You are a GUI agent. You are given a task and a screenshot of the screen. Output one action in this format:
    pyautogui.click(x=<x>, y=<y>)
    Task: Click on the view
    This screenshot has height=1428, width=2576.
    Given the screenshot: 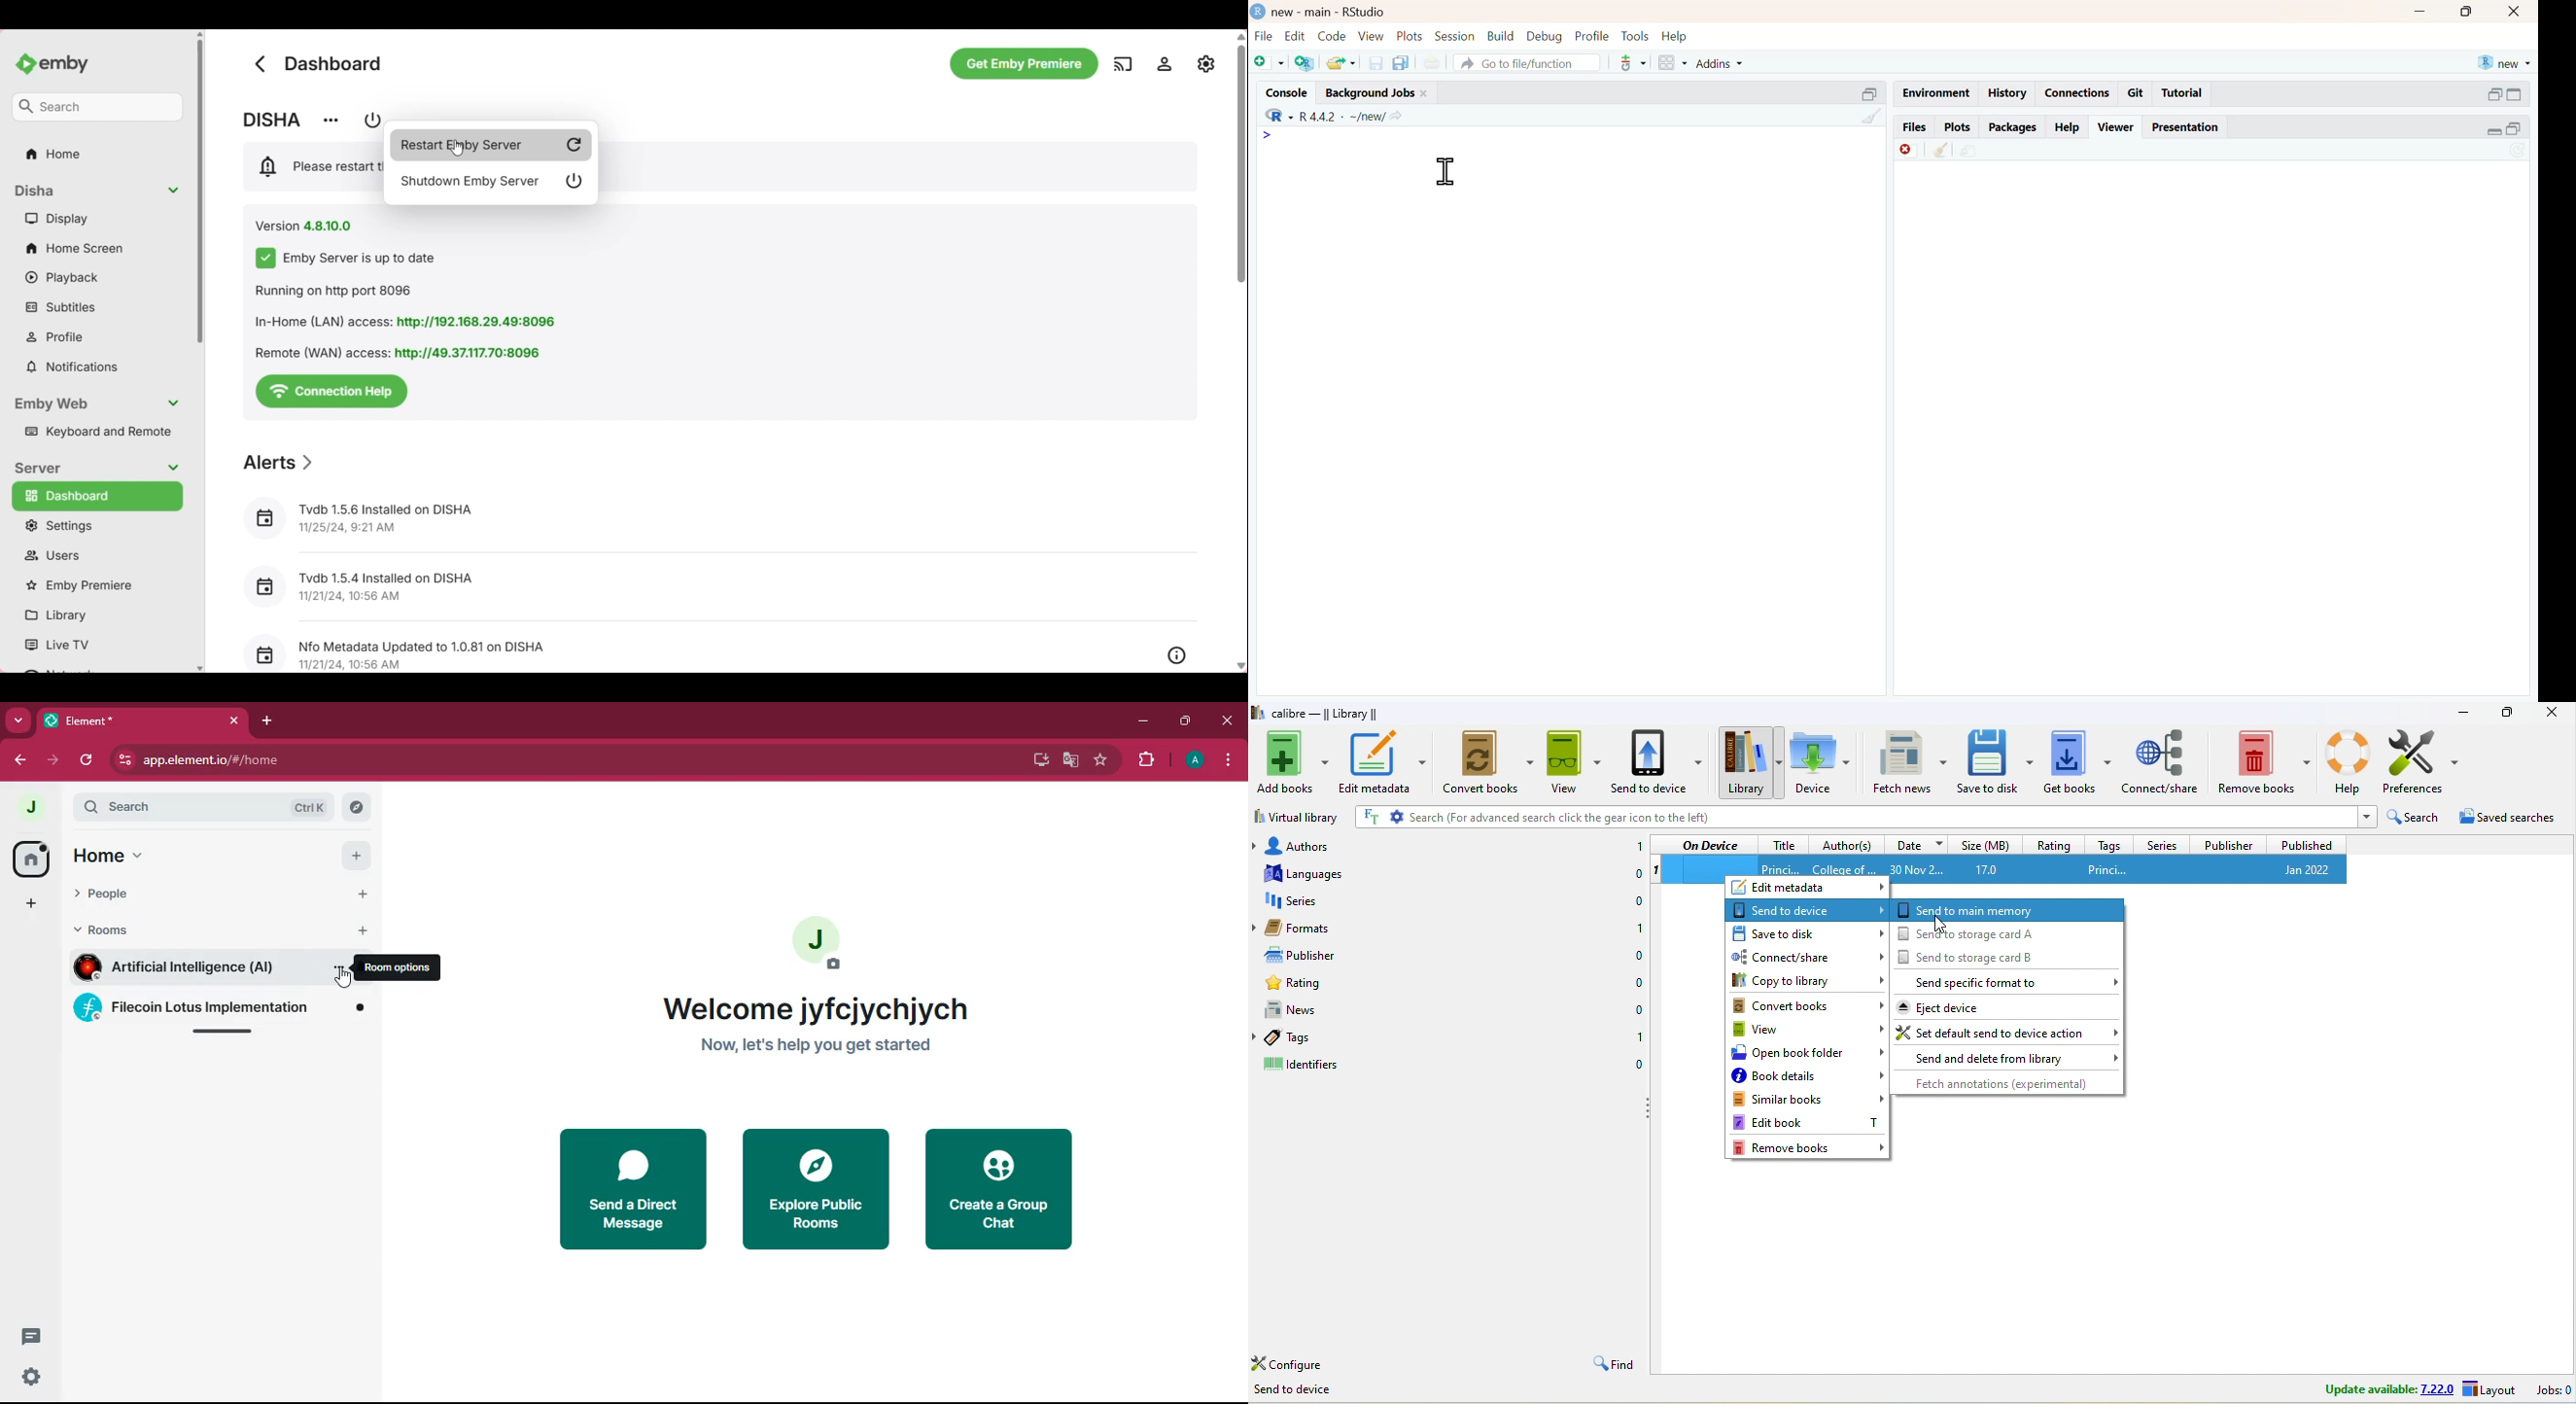 What is the action you would take?
    pyautogui.click(x=1372, y=35)
    